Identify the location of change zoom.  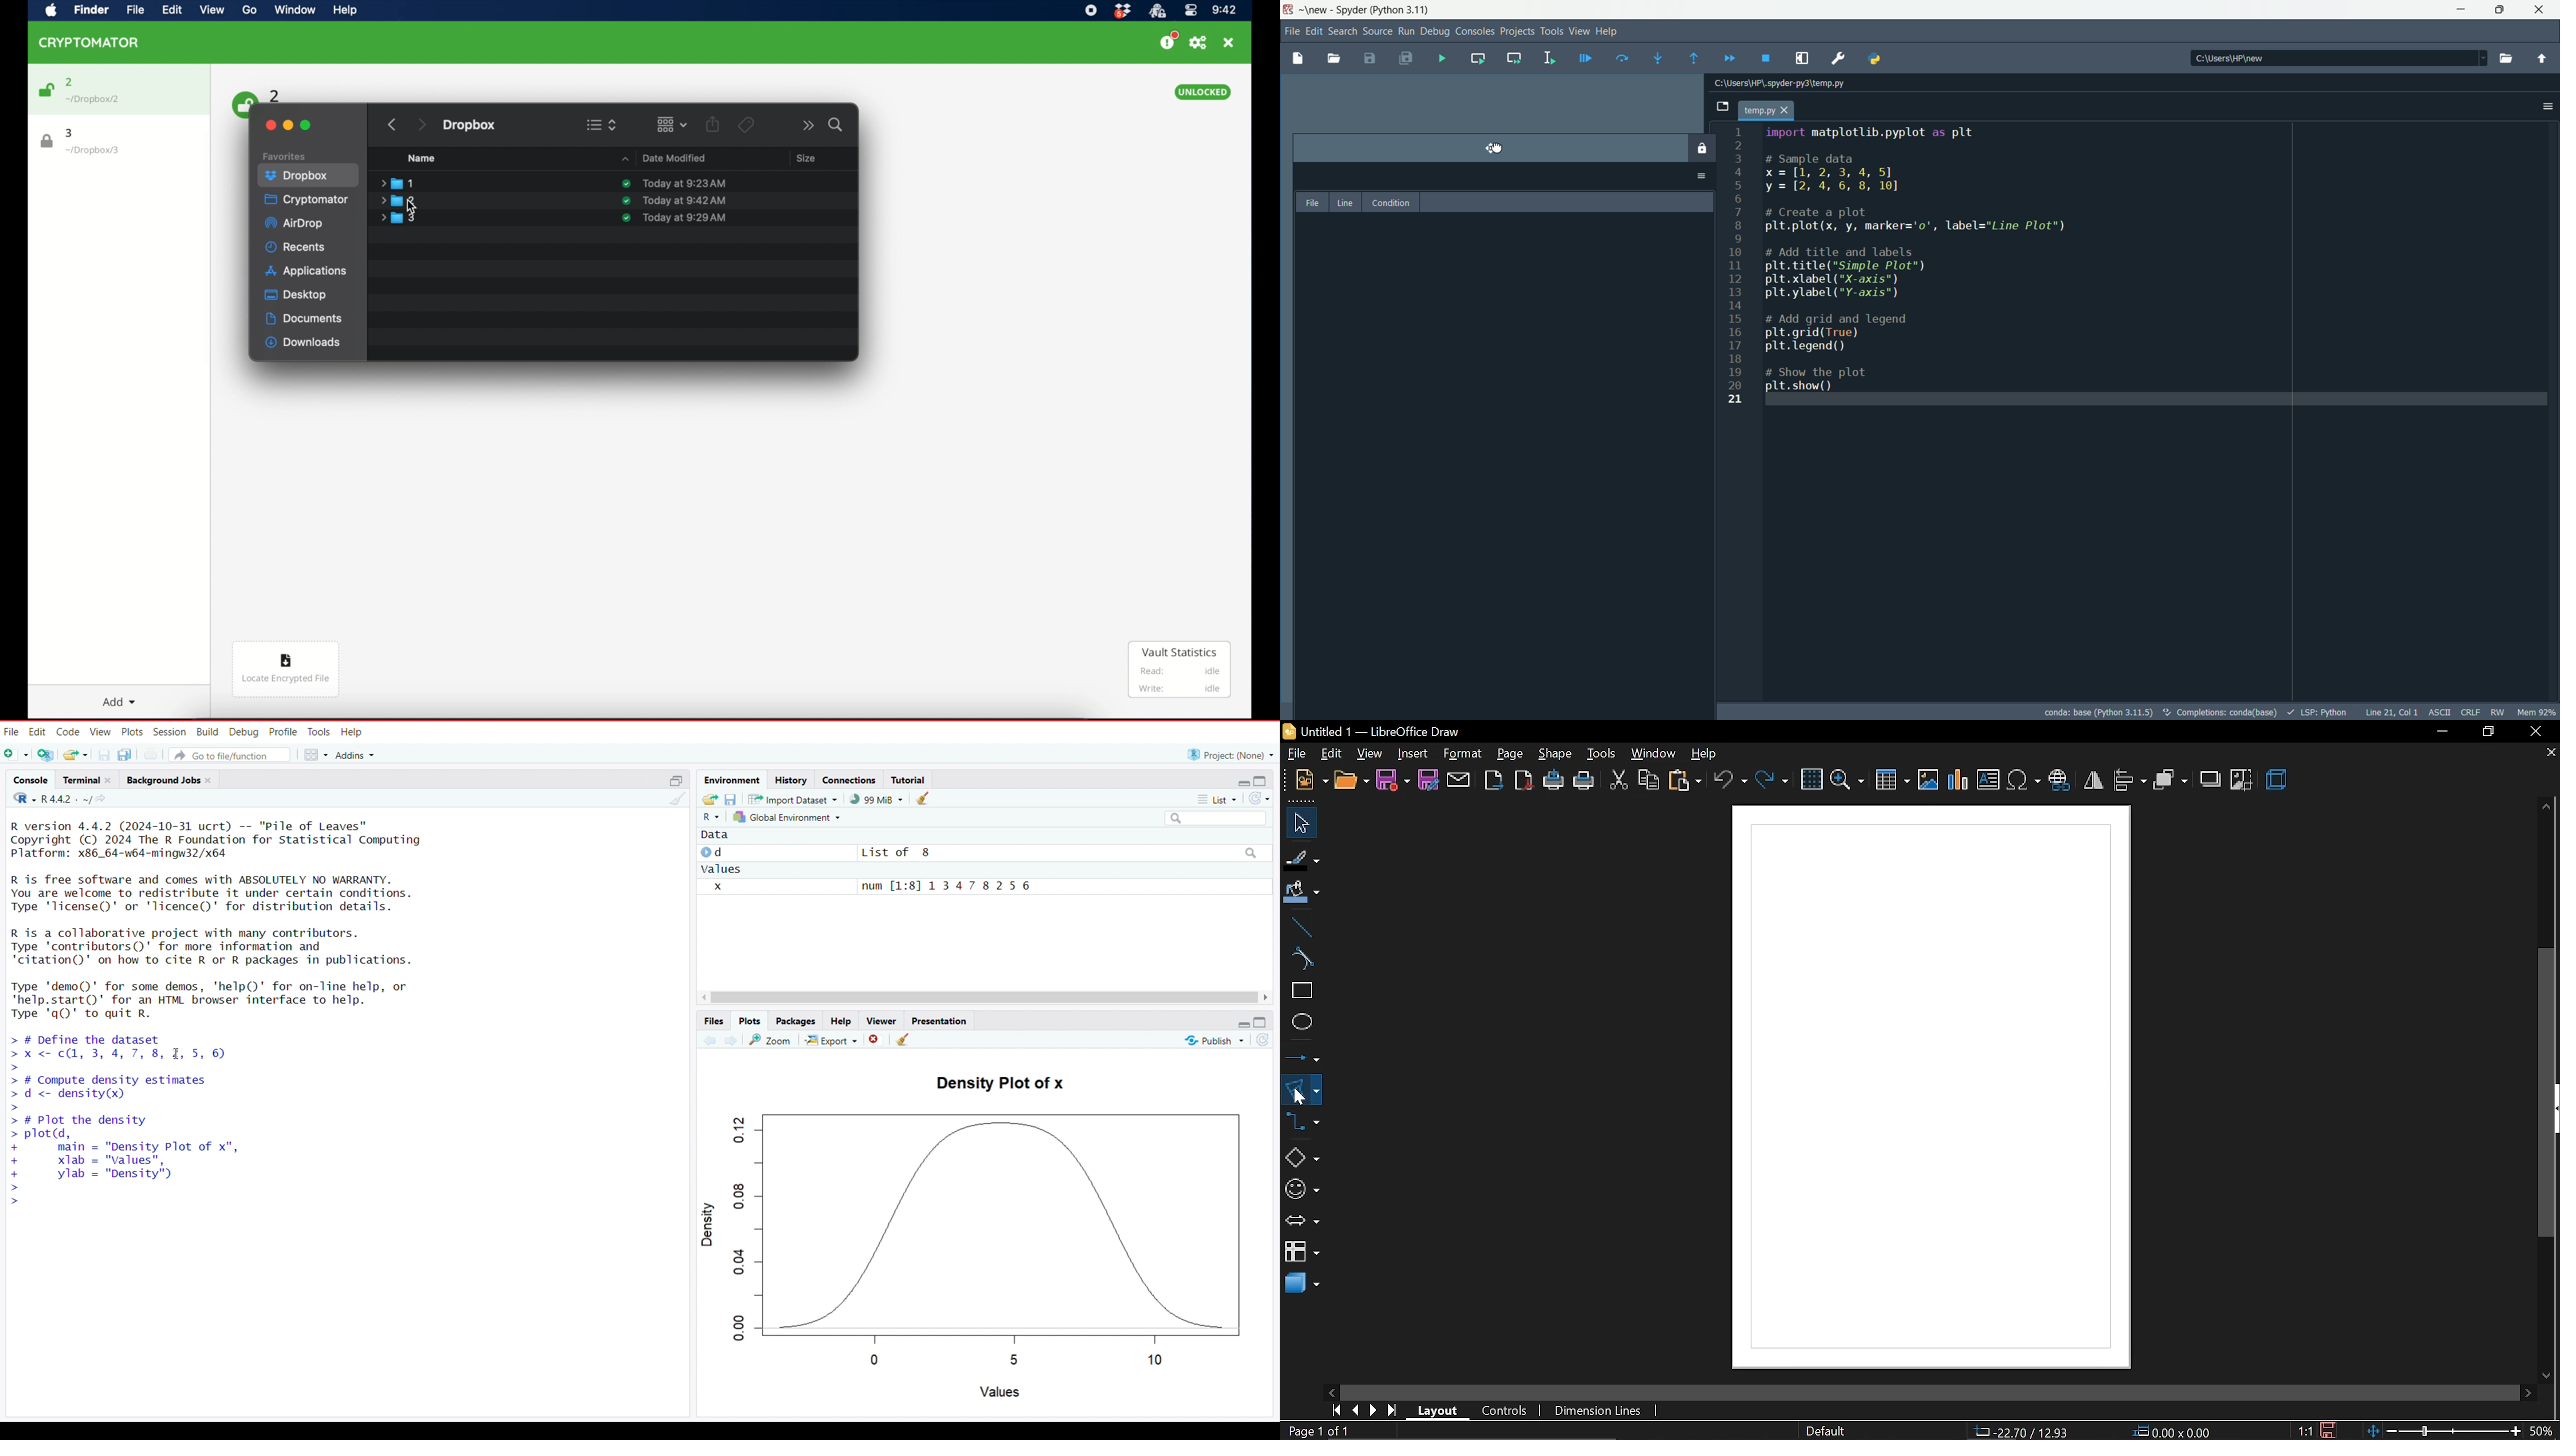
(2443, 1429).